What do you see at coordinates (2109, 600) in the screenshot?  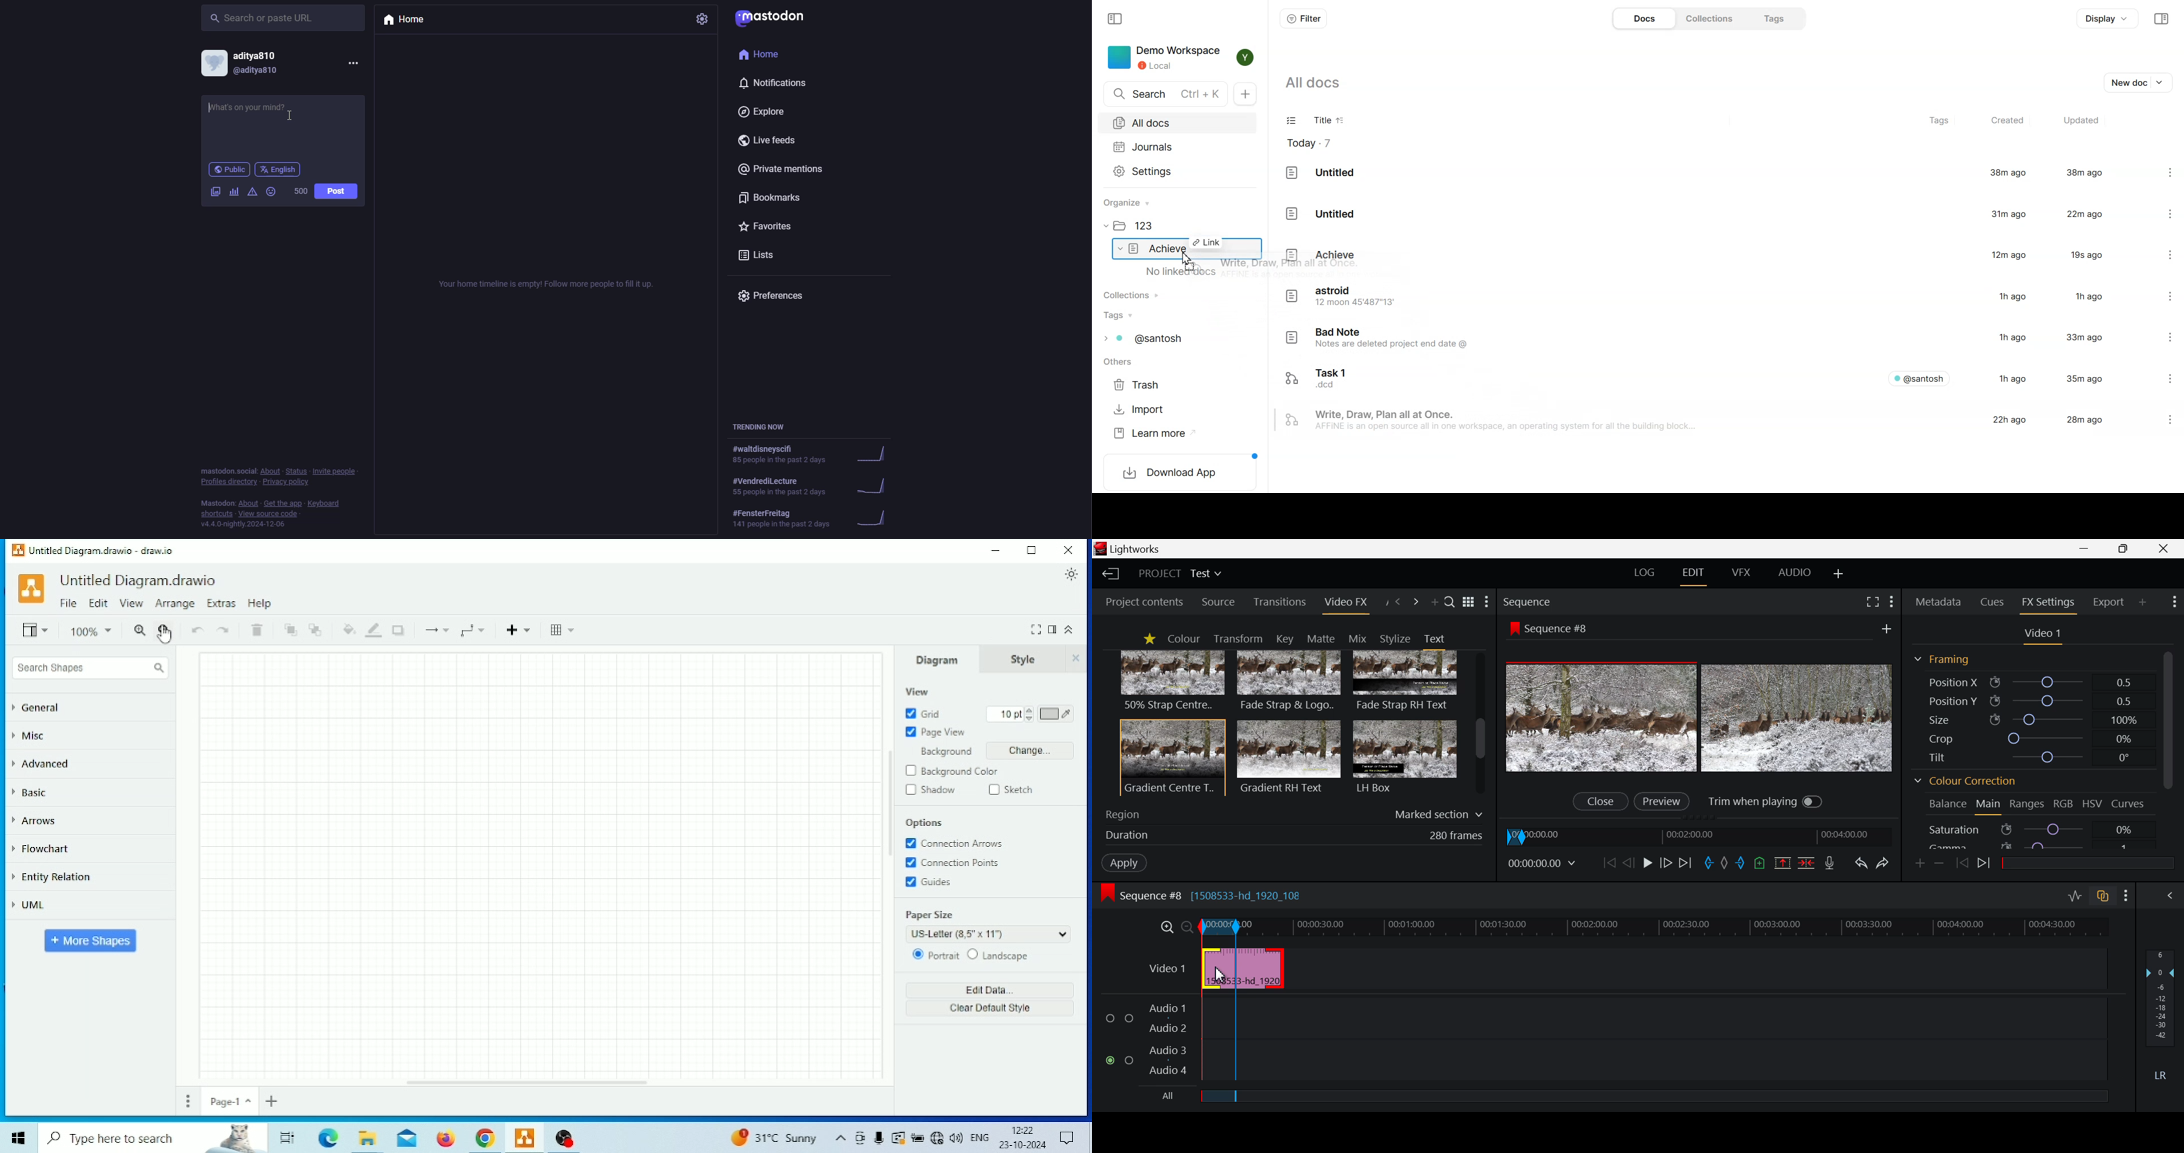 I see `Export` at bounding box center [2109, 600].